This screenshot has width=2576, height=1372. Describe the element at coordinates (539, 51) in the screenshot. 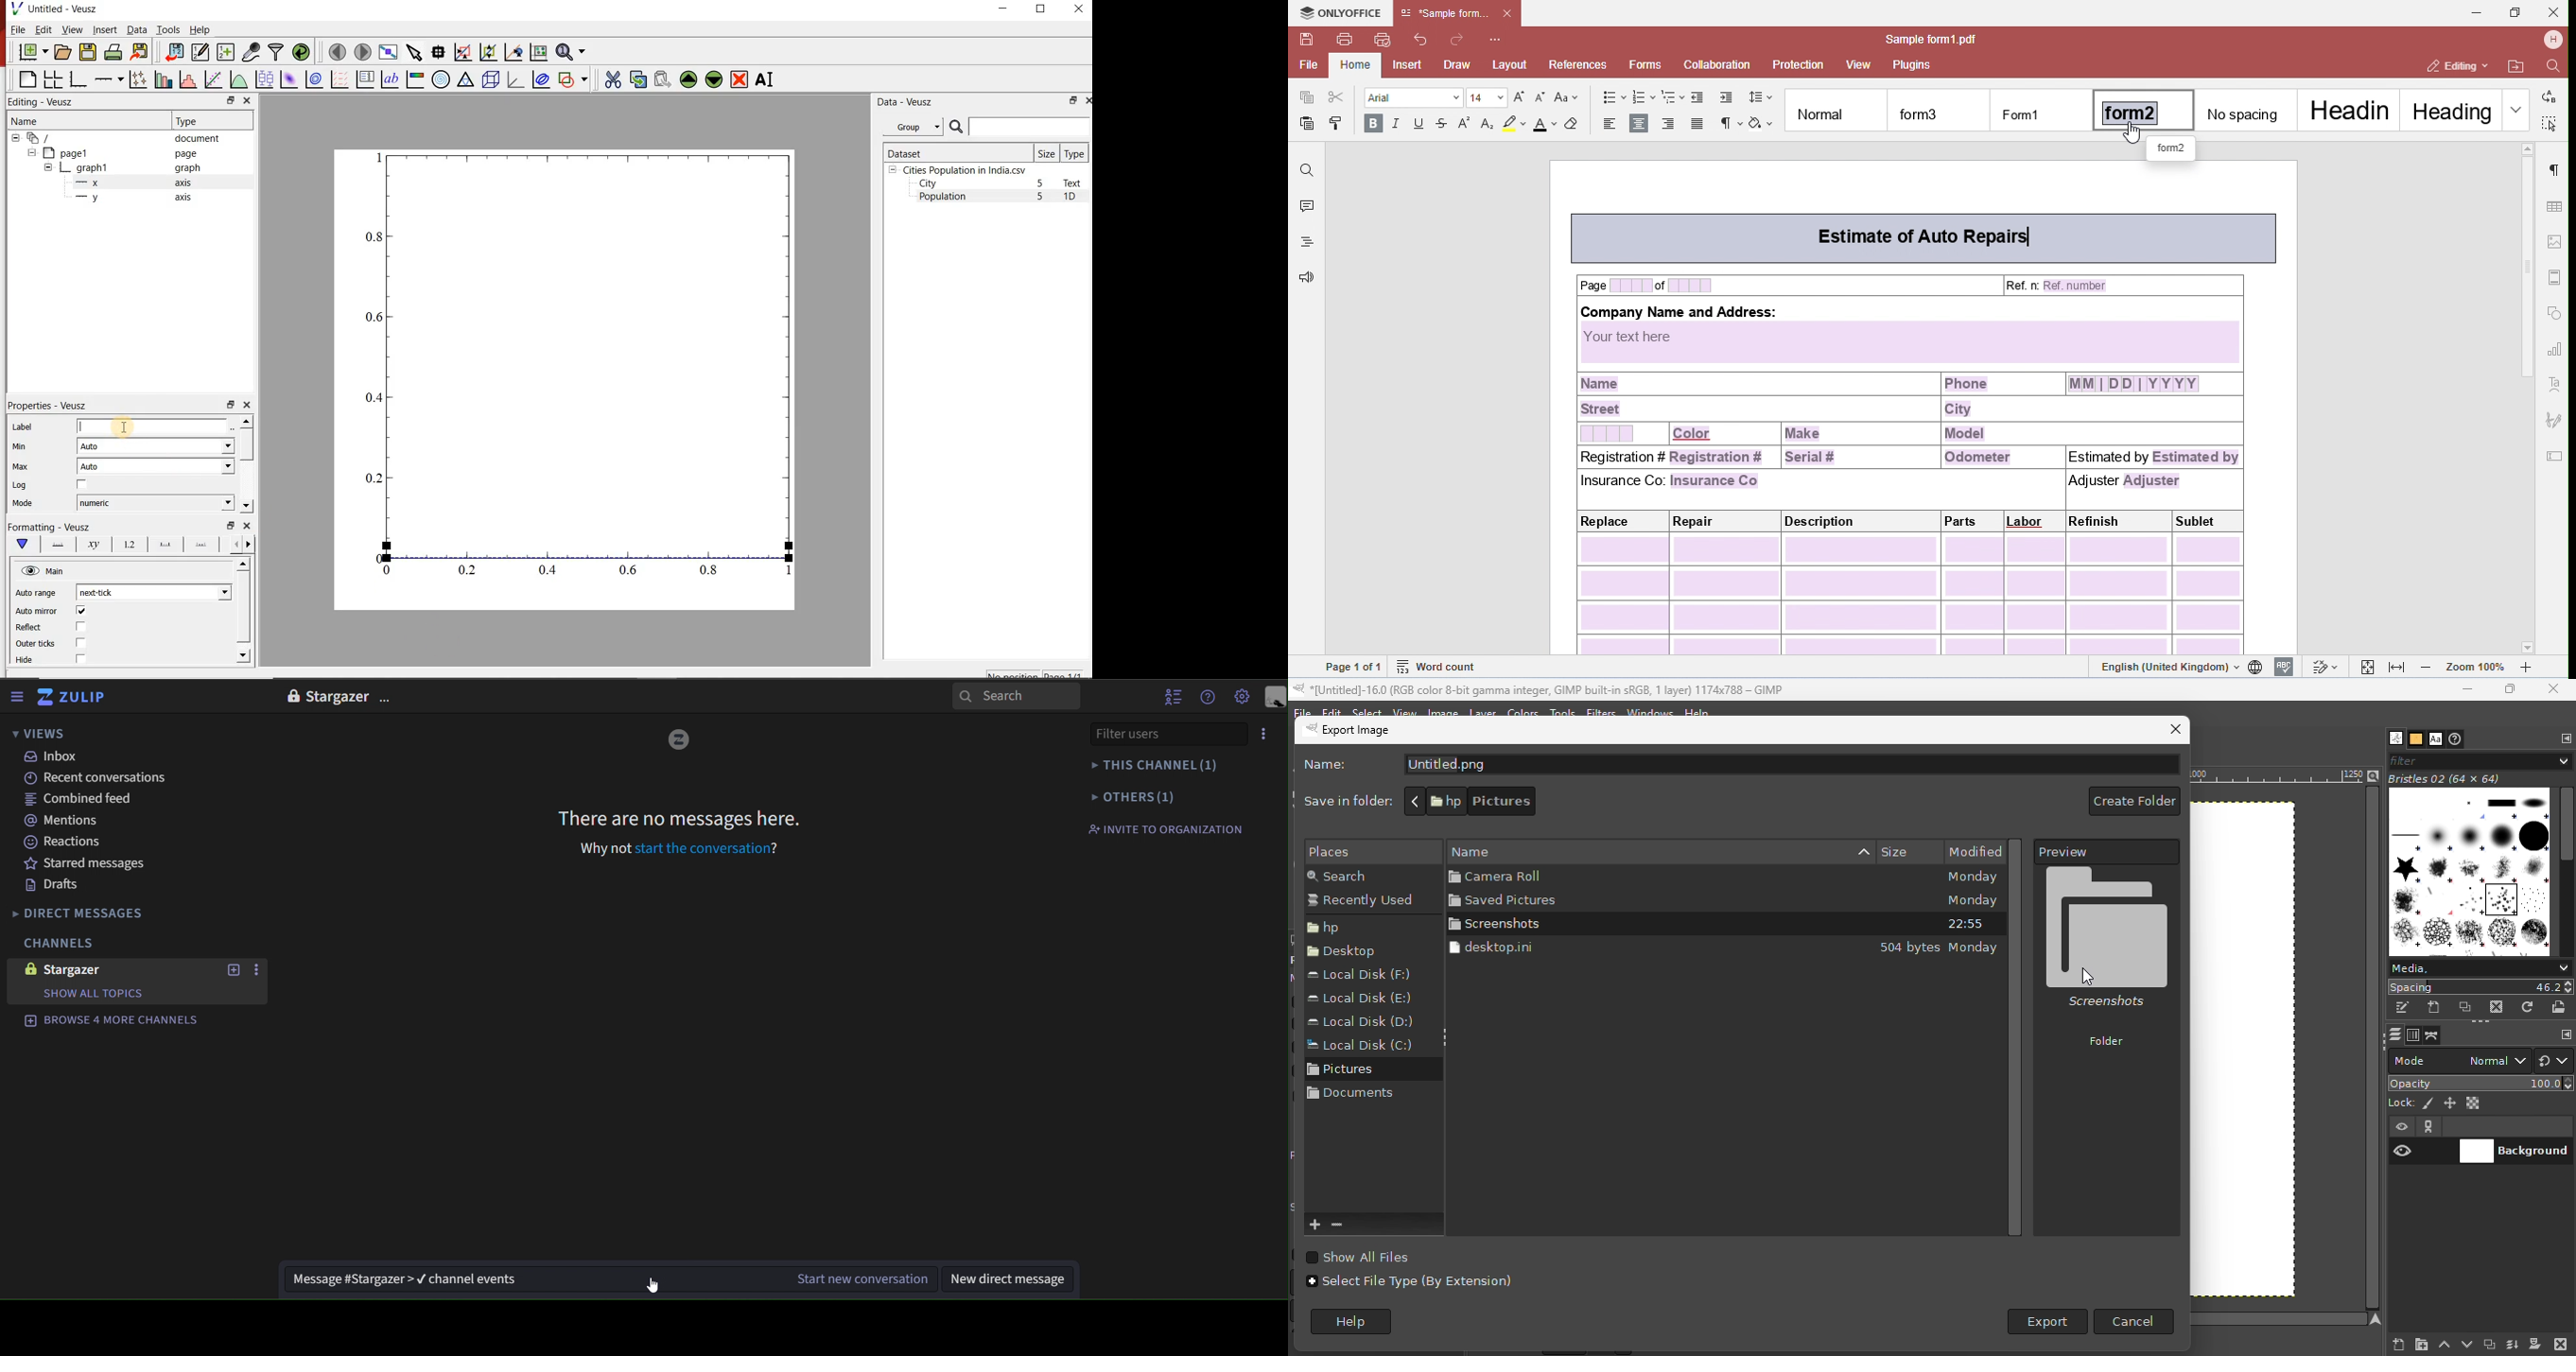

I see `click to reset graph axes` at that location.